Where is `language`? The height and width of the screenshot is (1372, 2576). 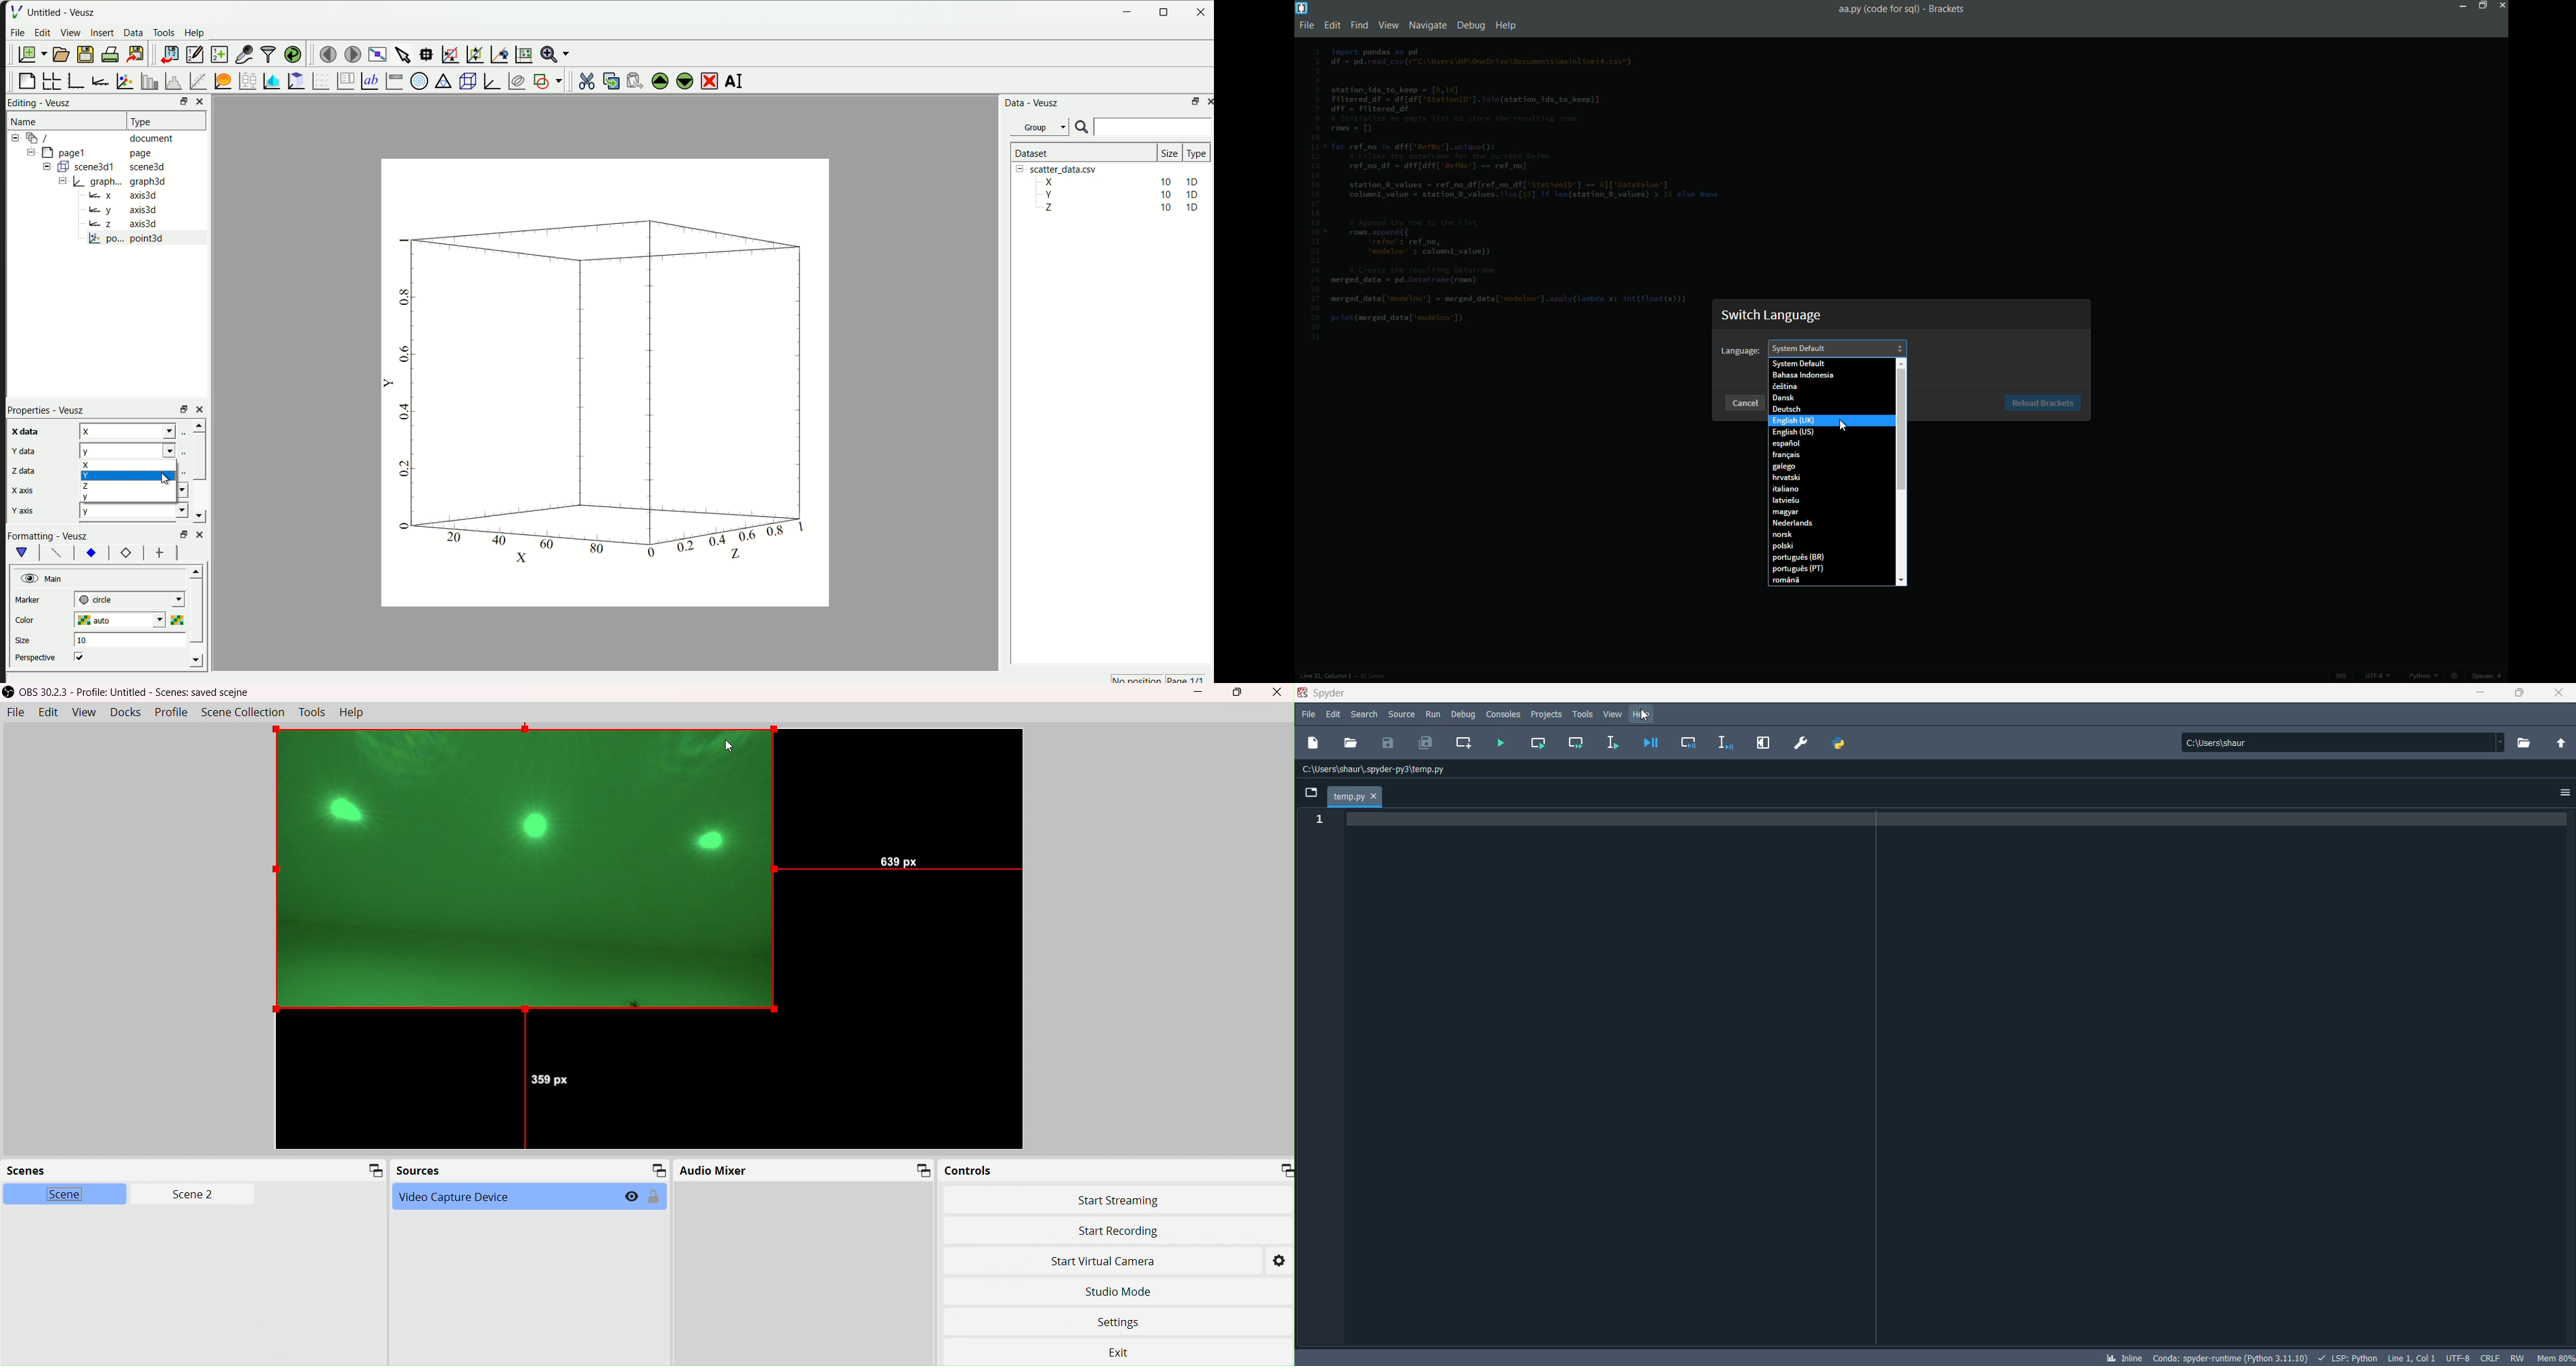 language is located at coordinates (1740, 351).